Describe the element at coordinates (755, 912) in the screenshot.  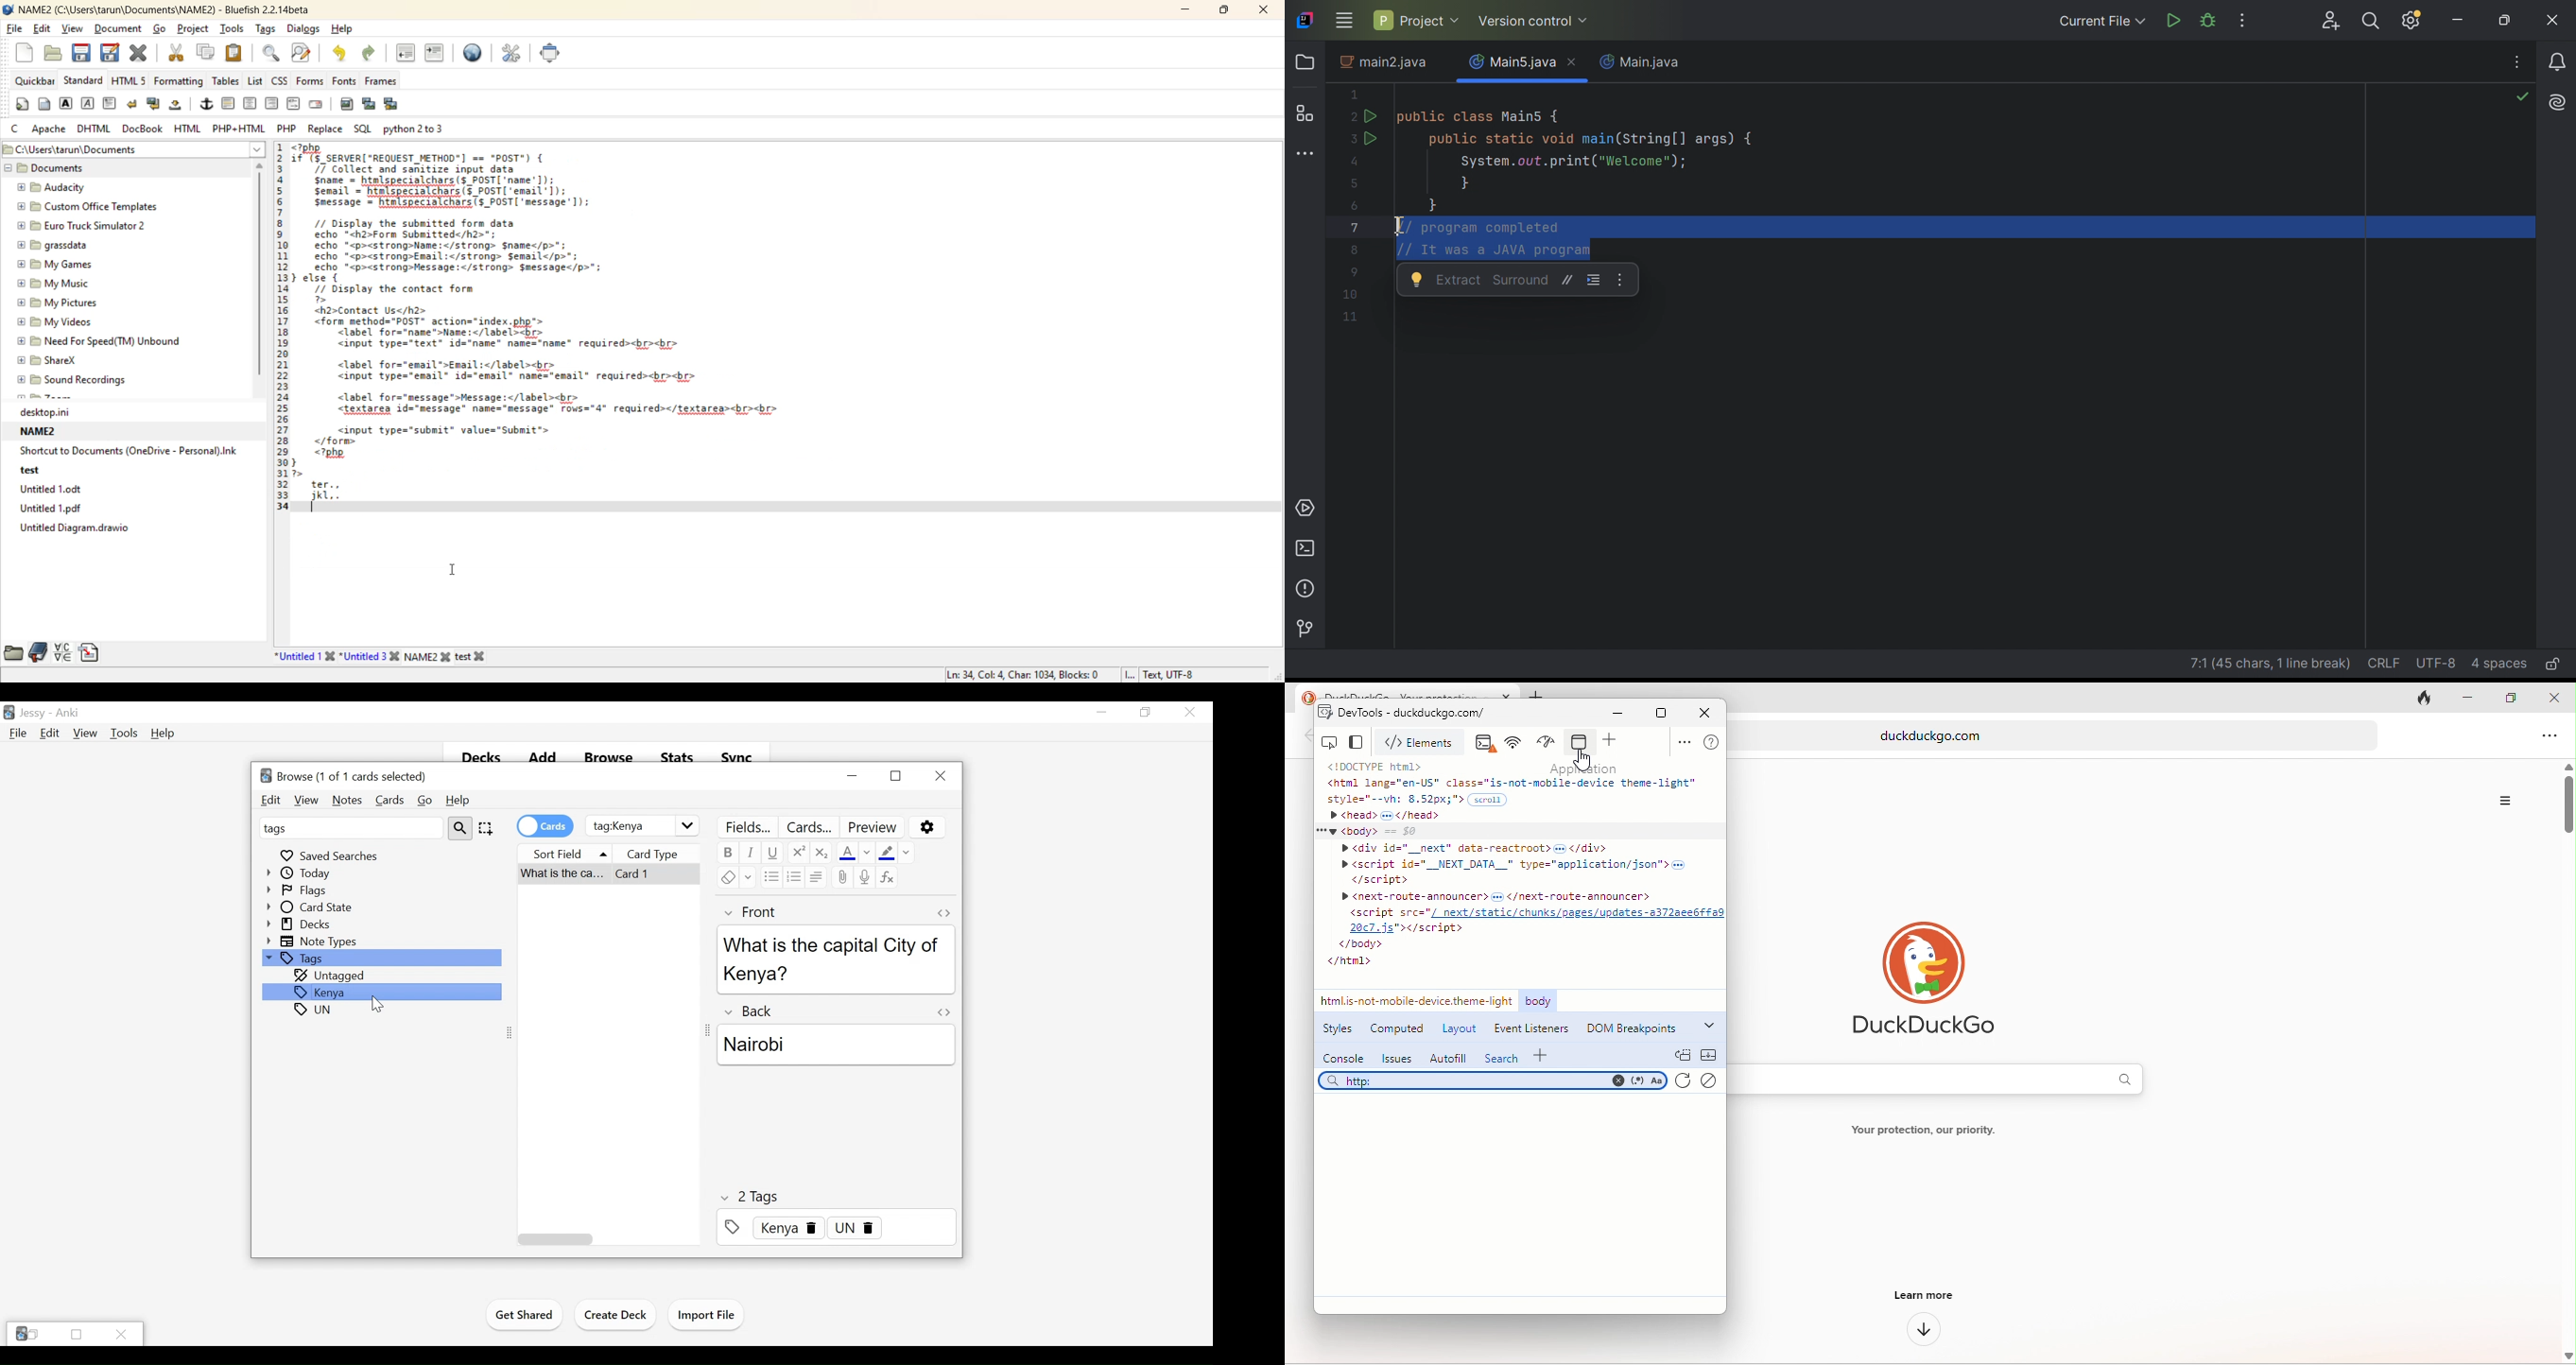
I see `Front` at that location.